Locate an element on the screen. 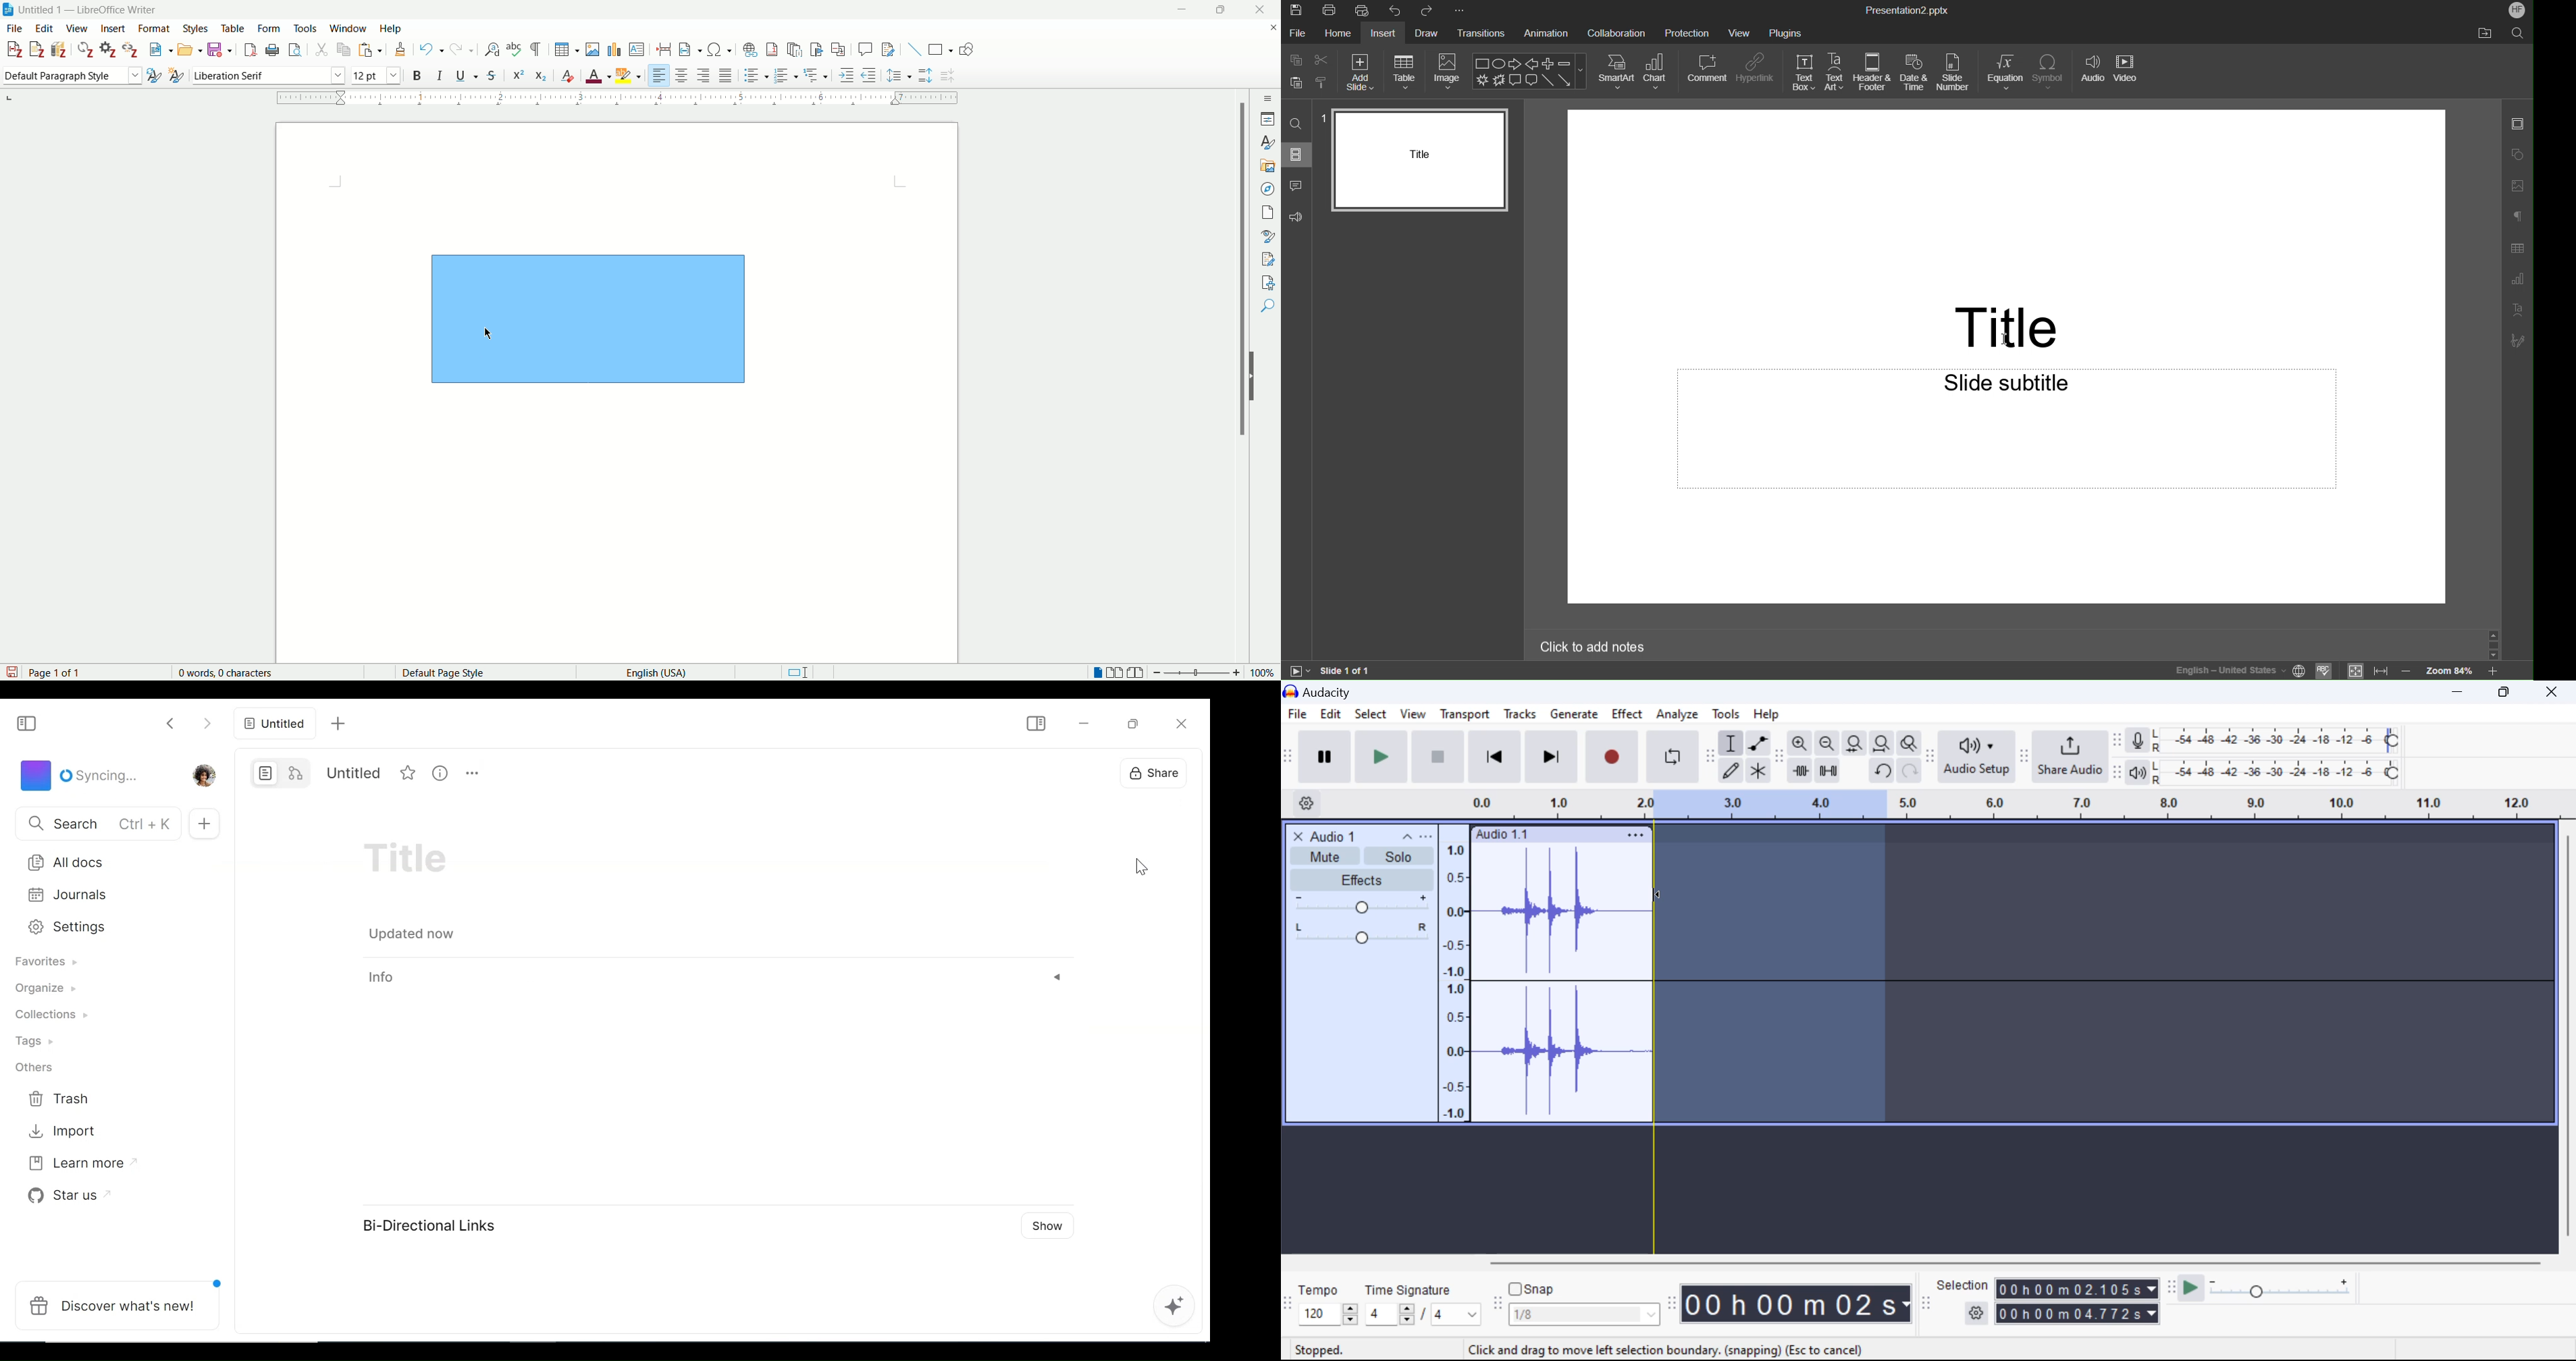 The width and height of the screenshot is (2576, 1372). justified is located at coordinates (725, 74).